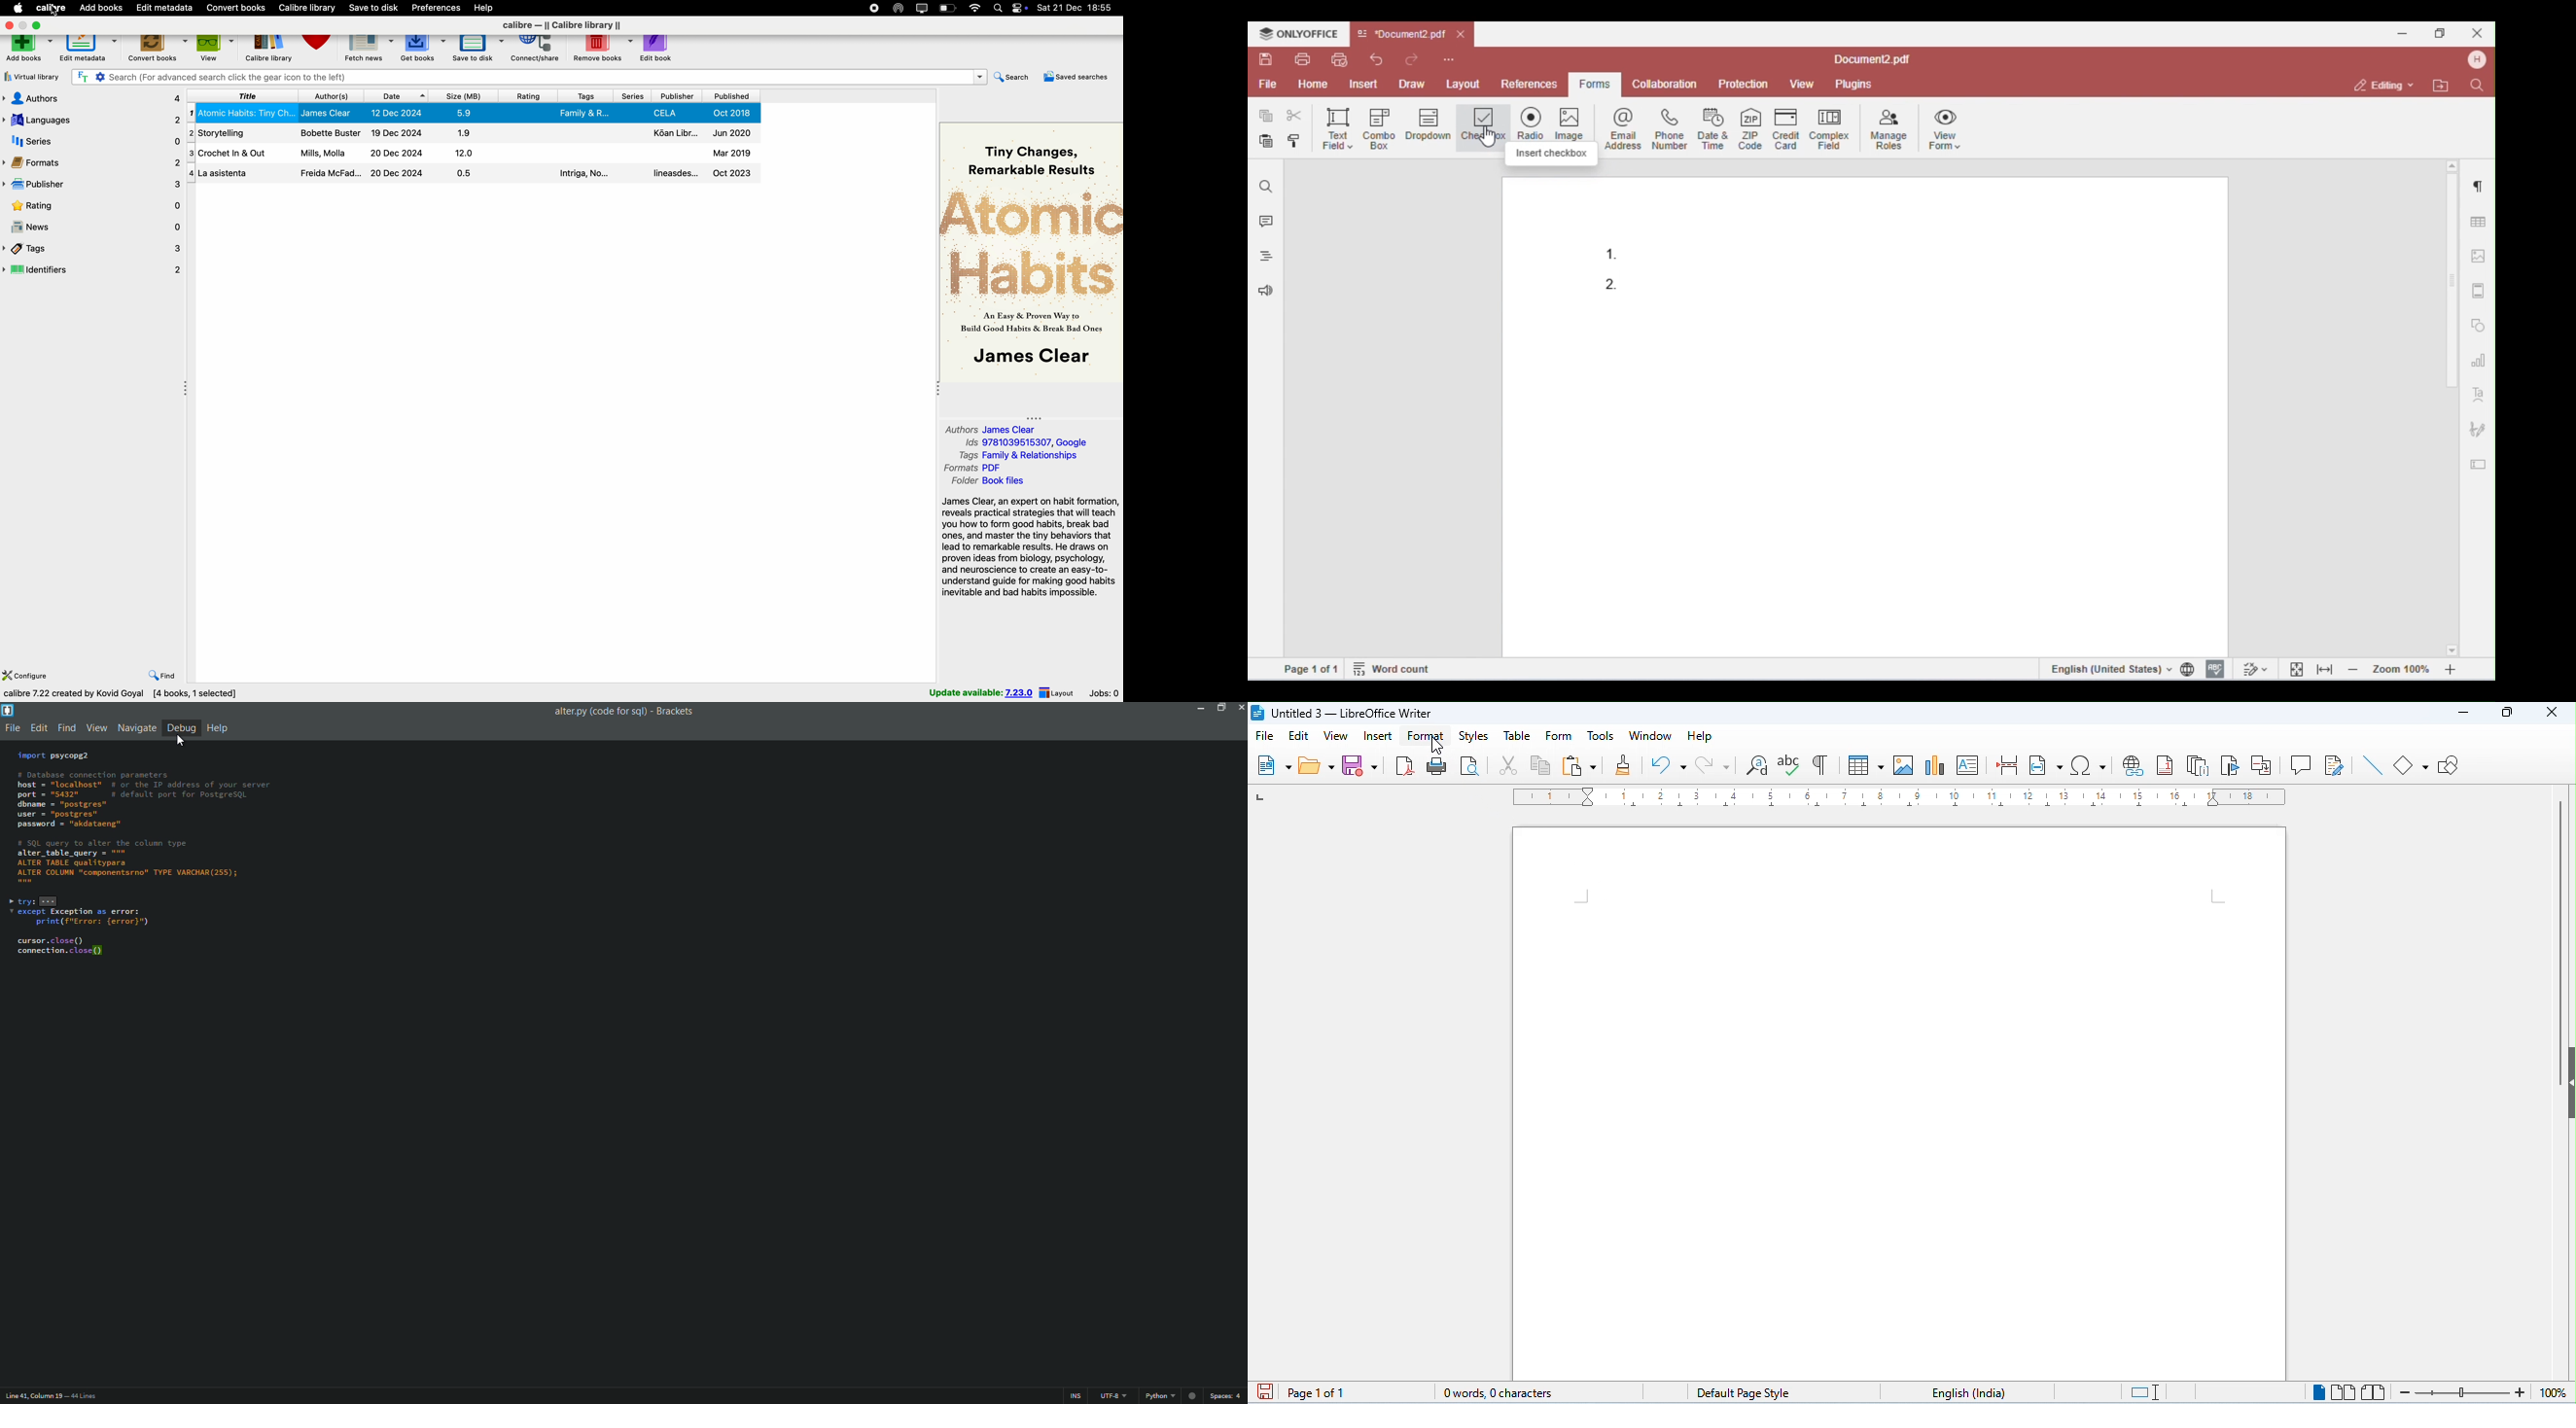 The height and width of the screenshot is (1428, 2576). I want to click on insert image, so click(1906, 765).